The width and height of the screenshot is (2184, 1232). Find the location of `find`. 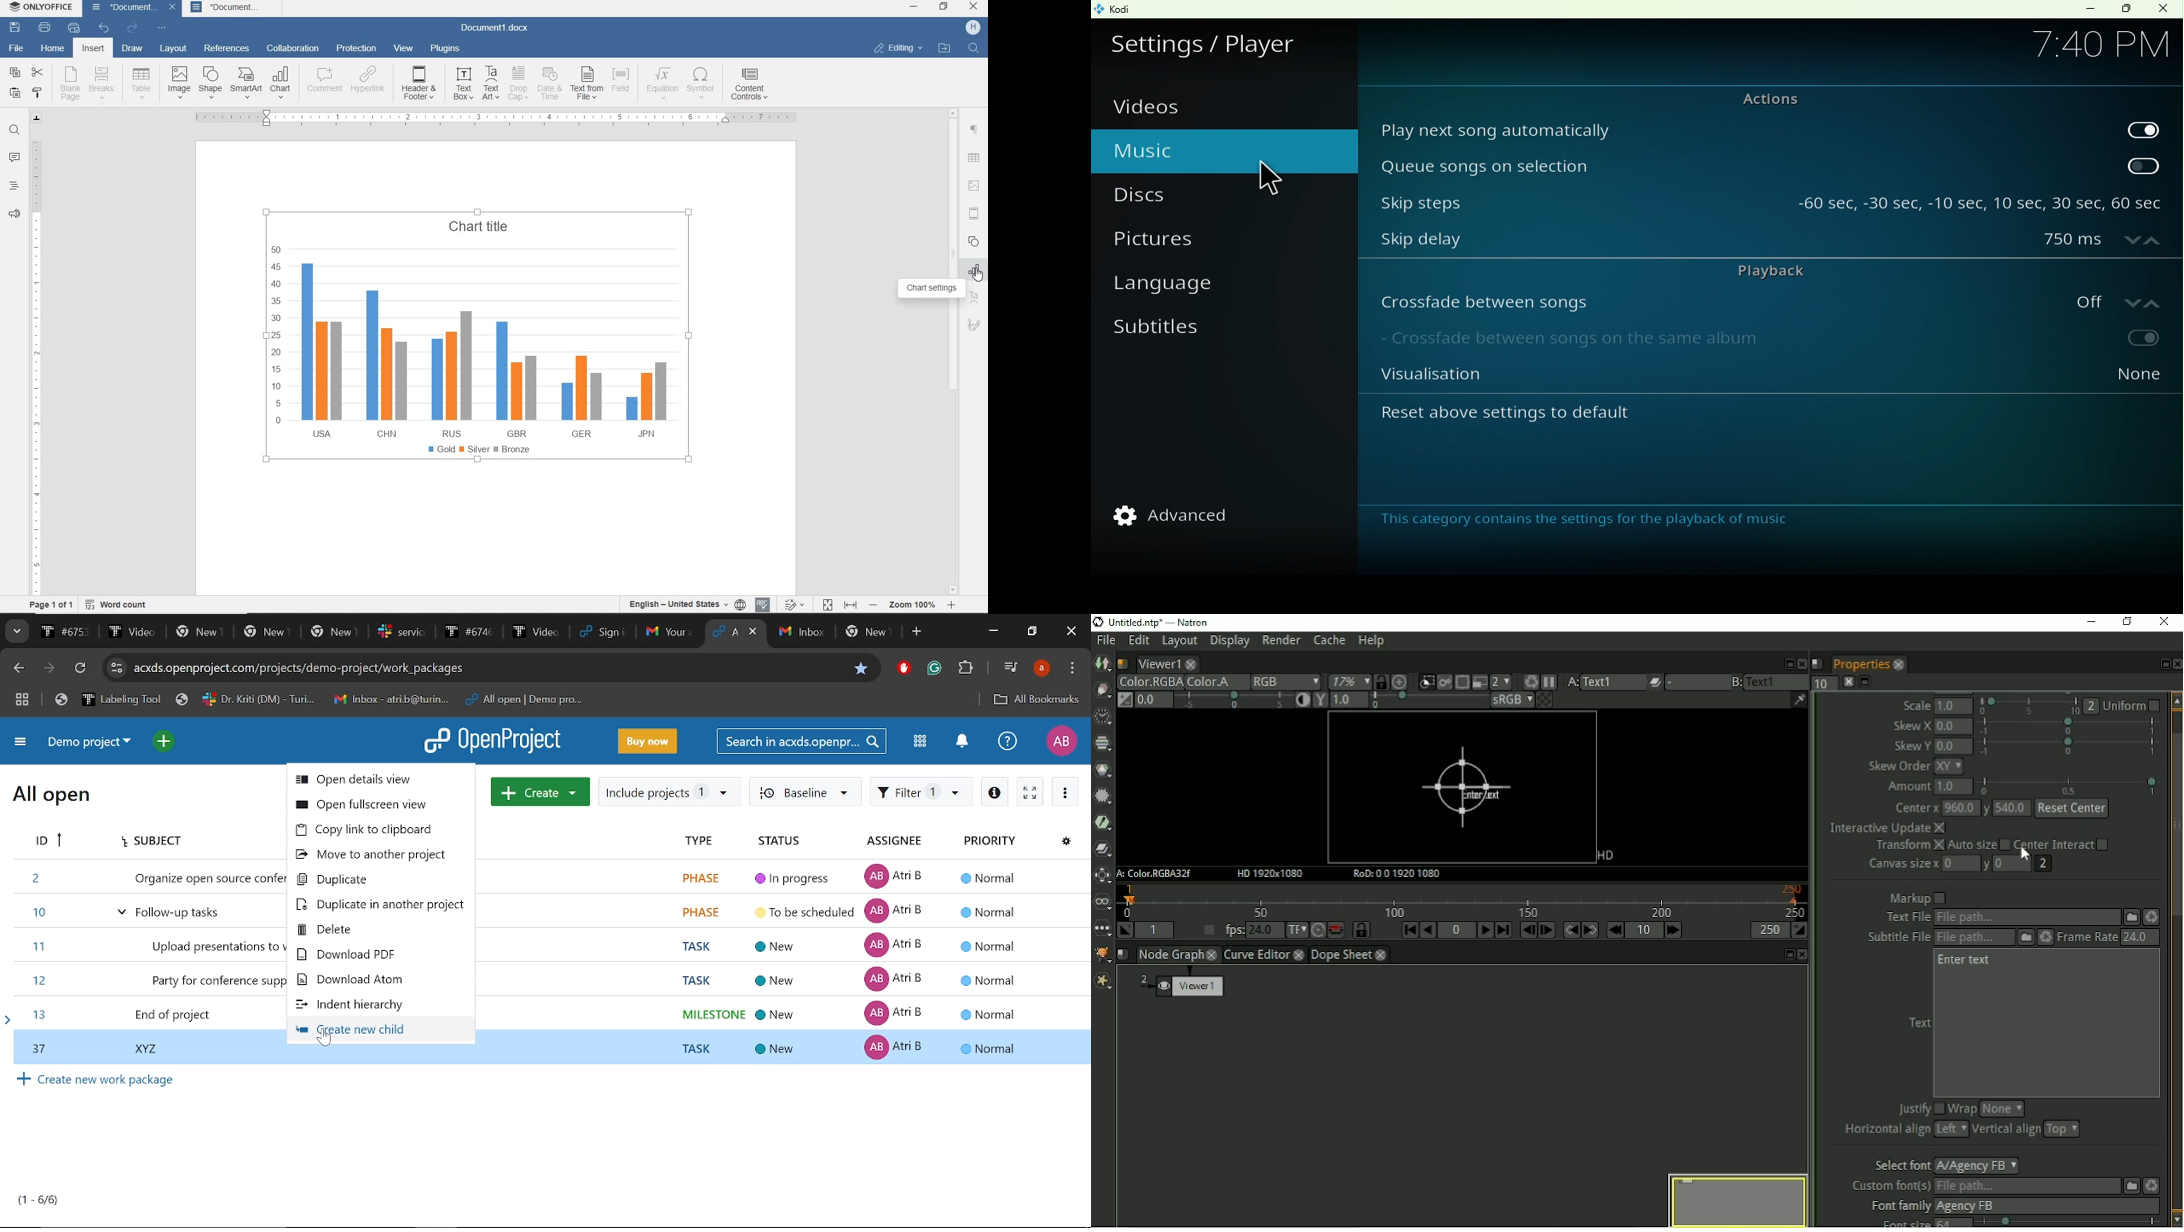

find is located at coordinates (15, 130).